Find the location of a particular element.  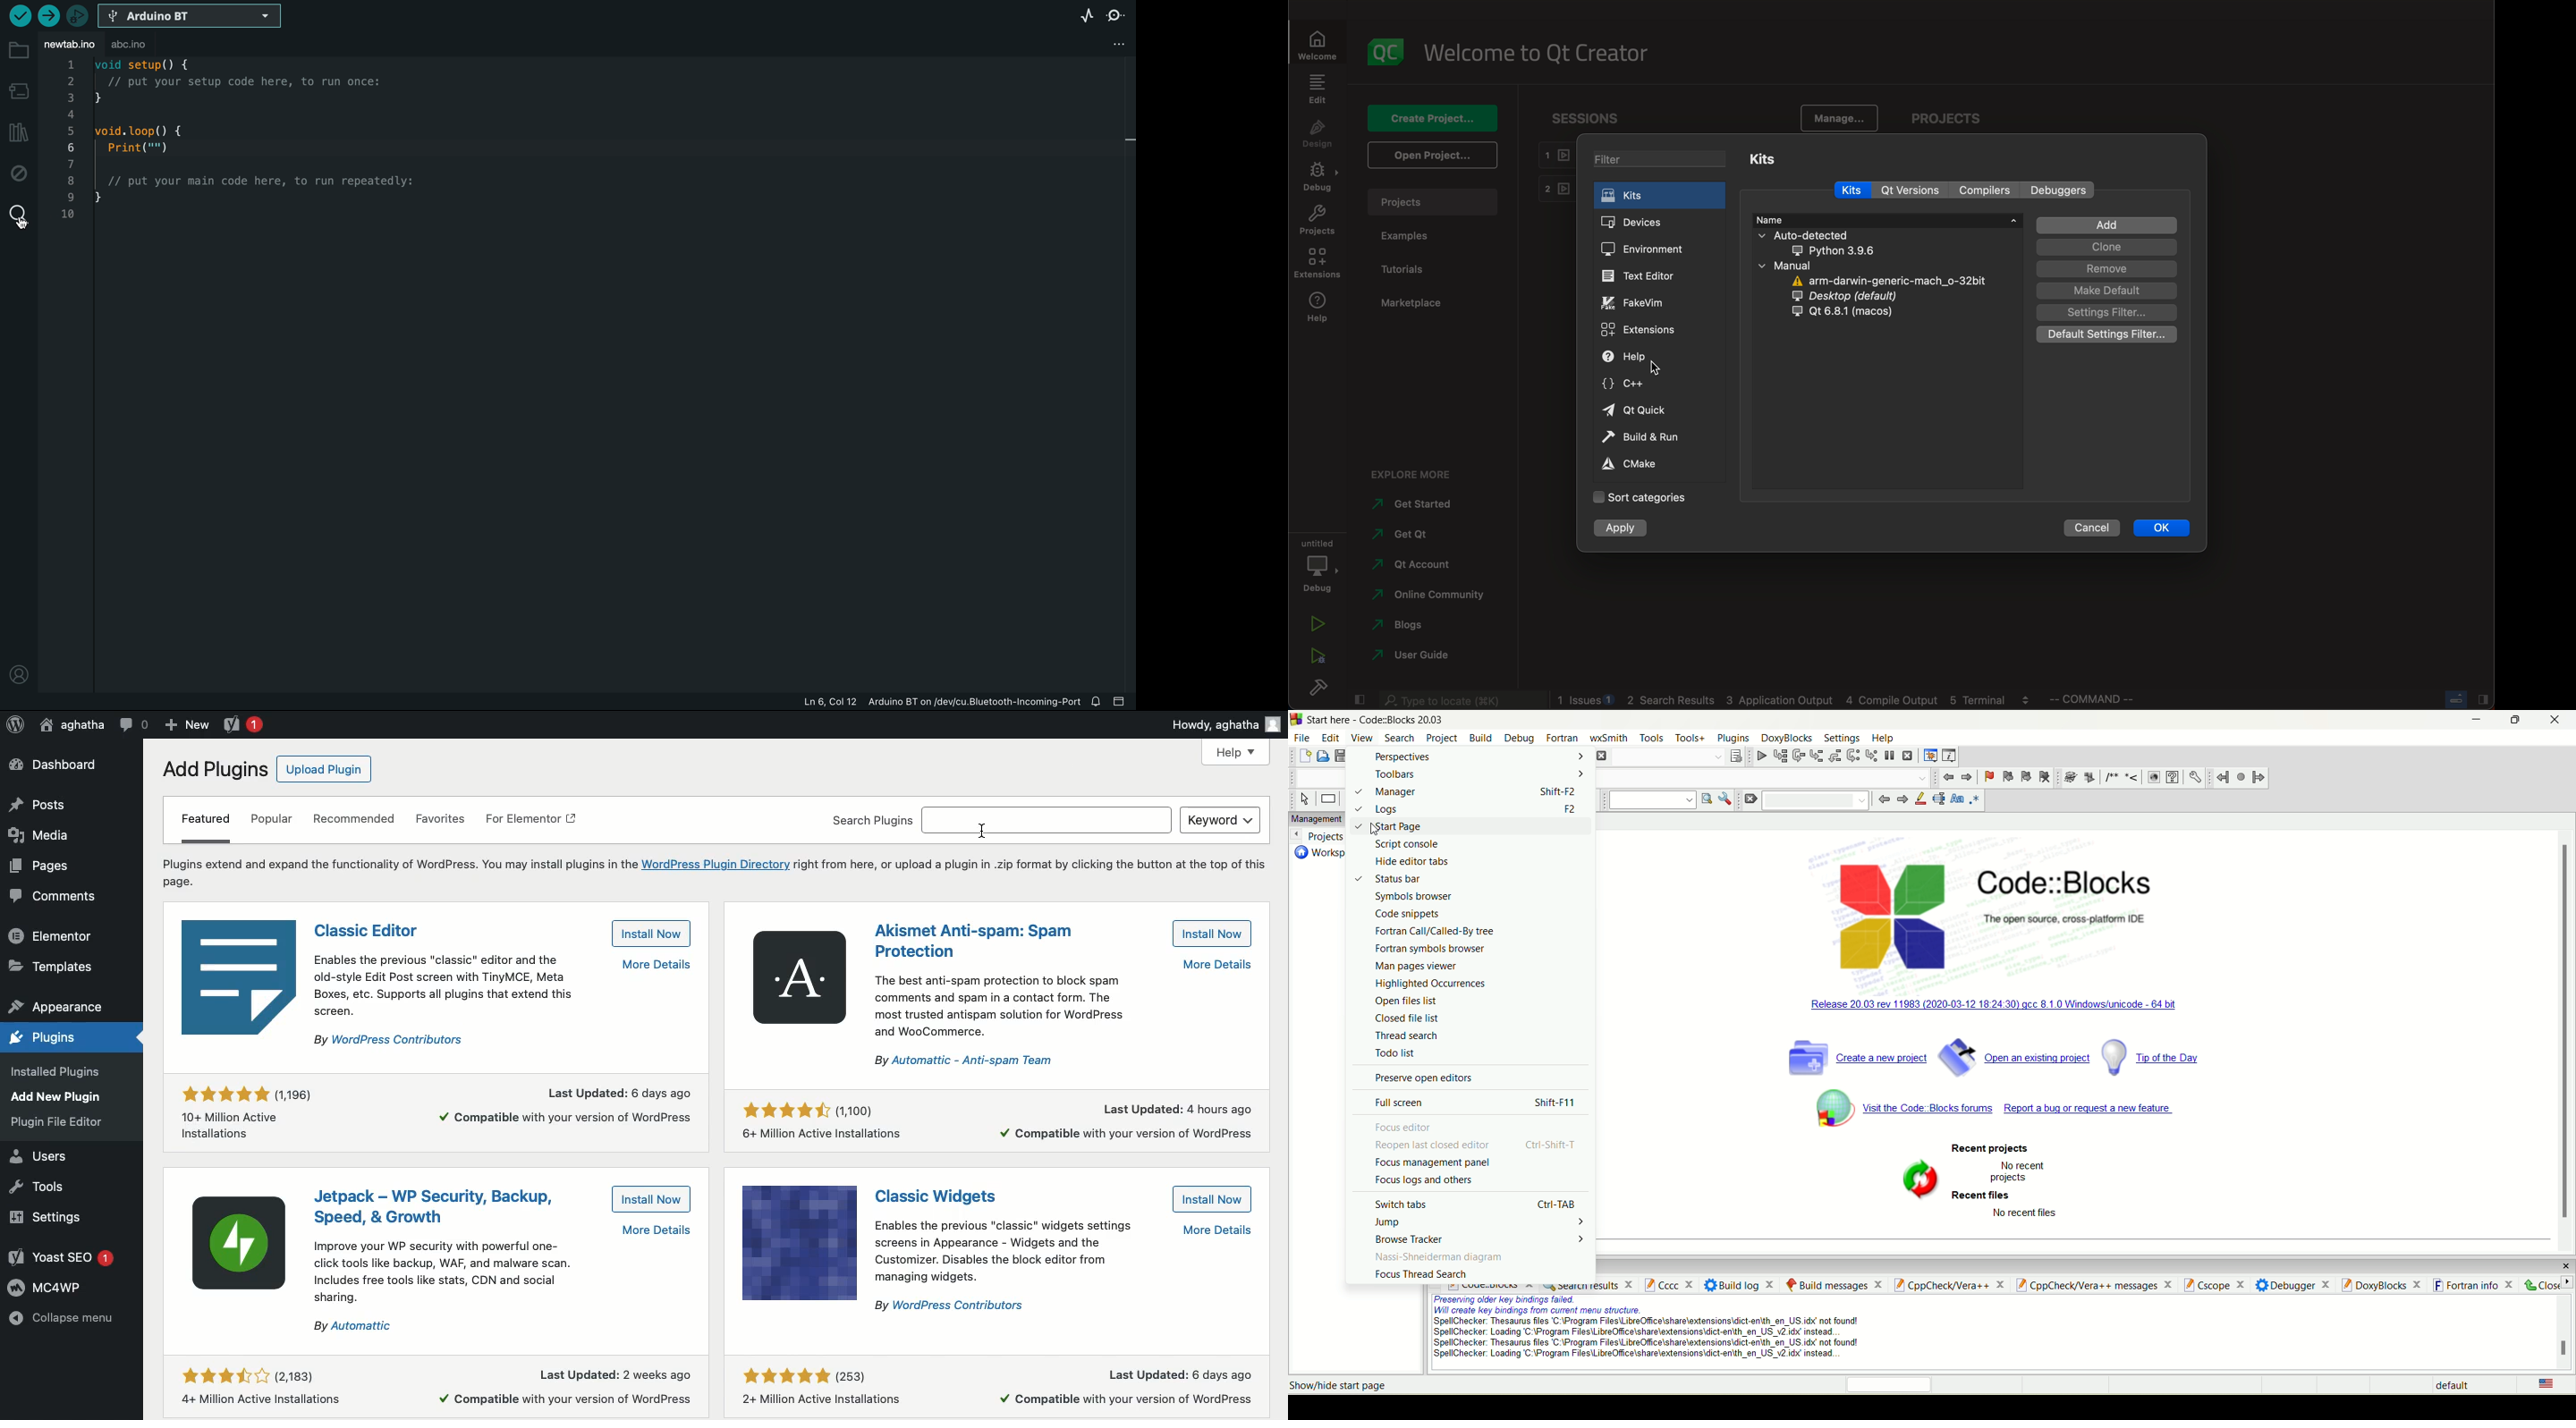

Usera is located at coordinates (72, 726).